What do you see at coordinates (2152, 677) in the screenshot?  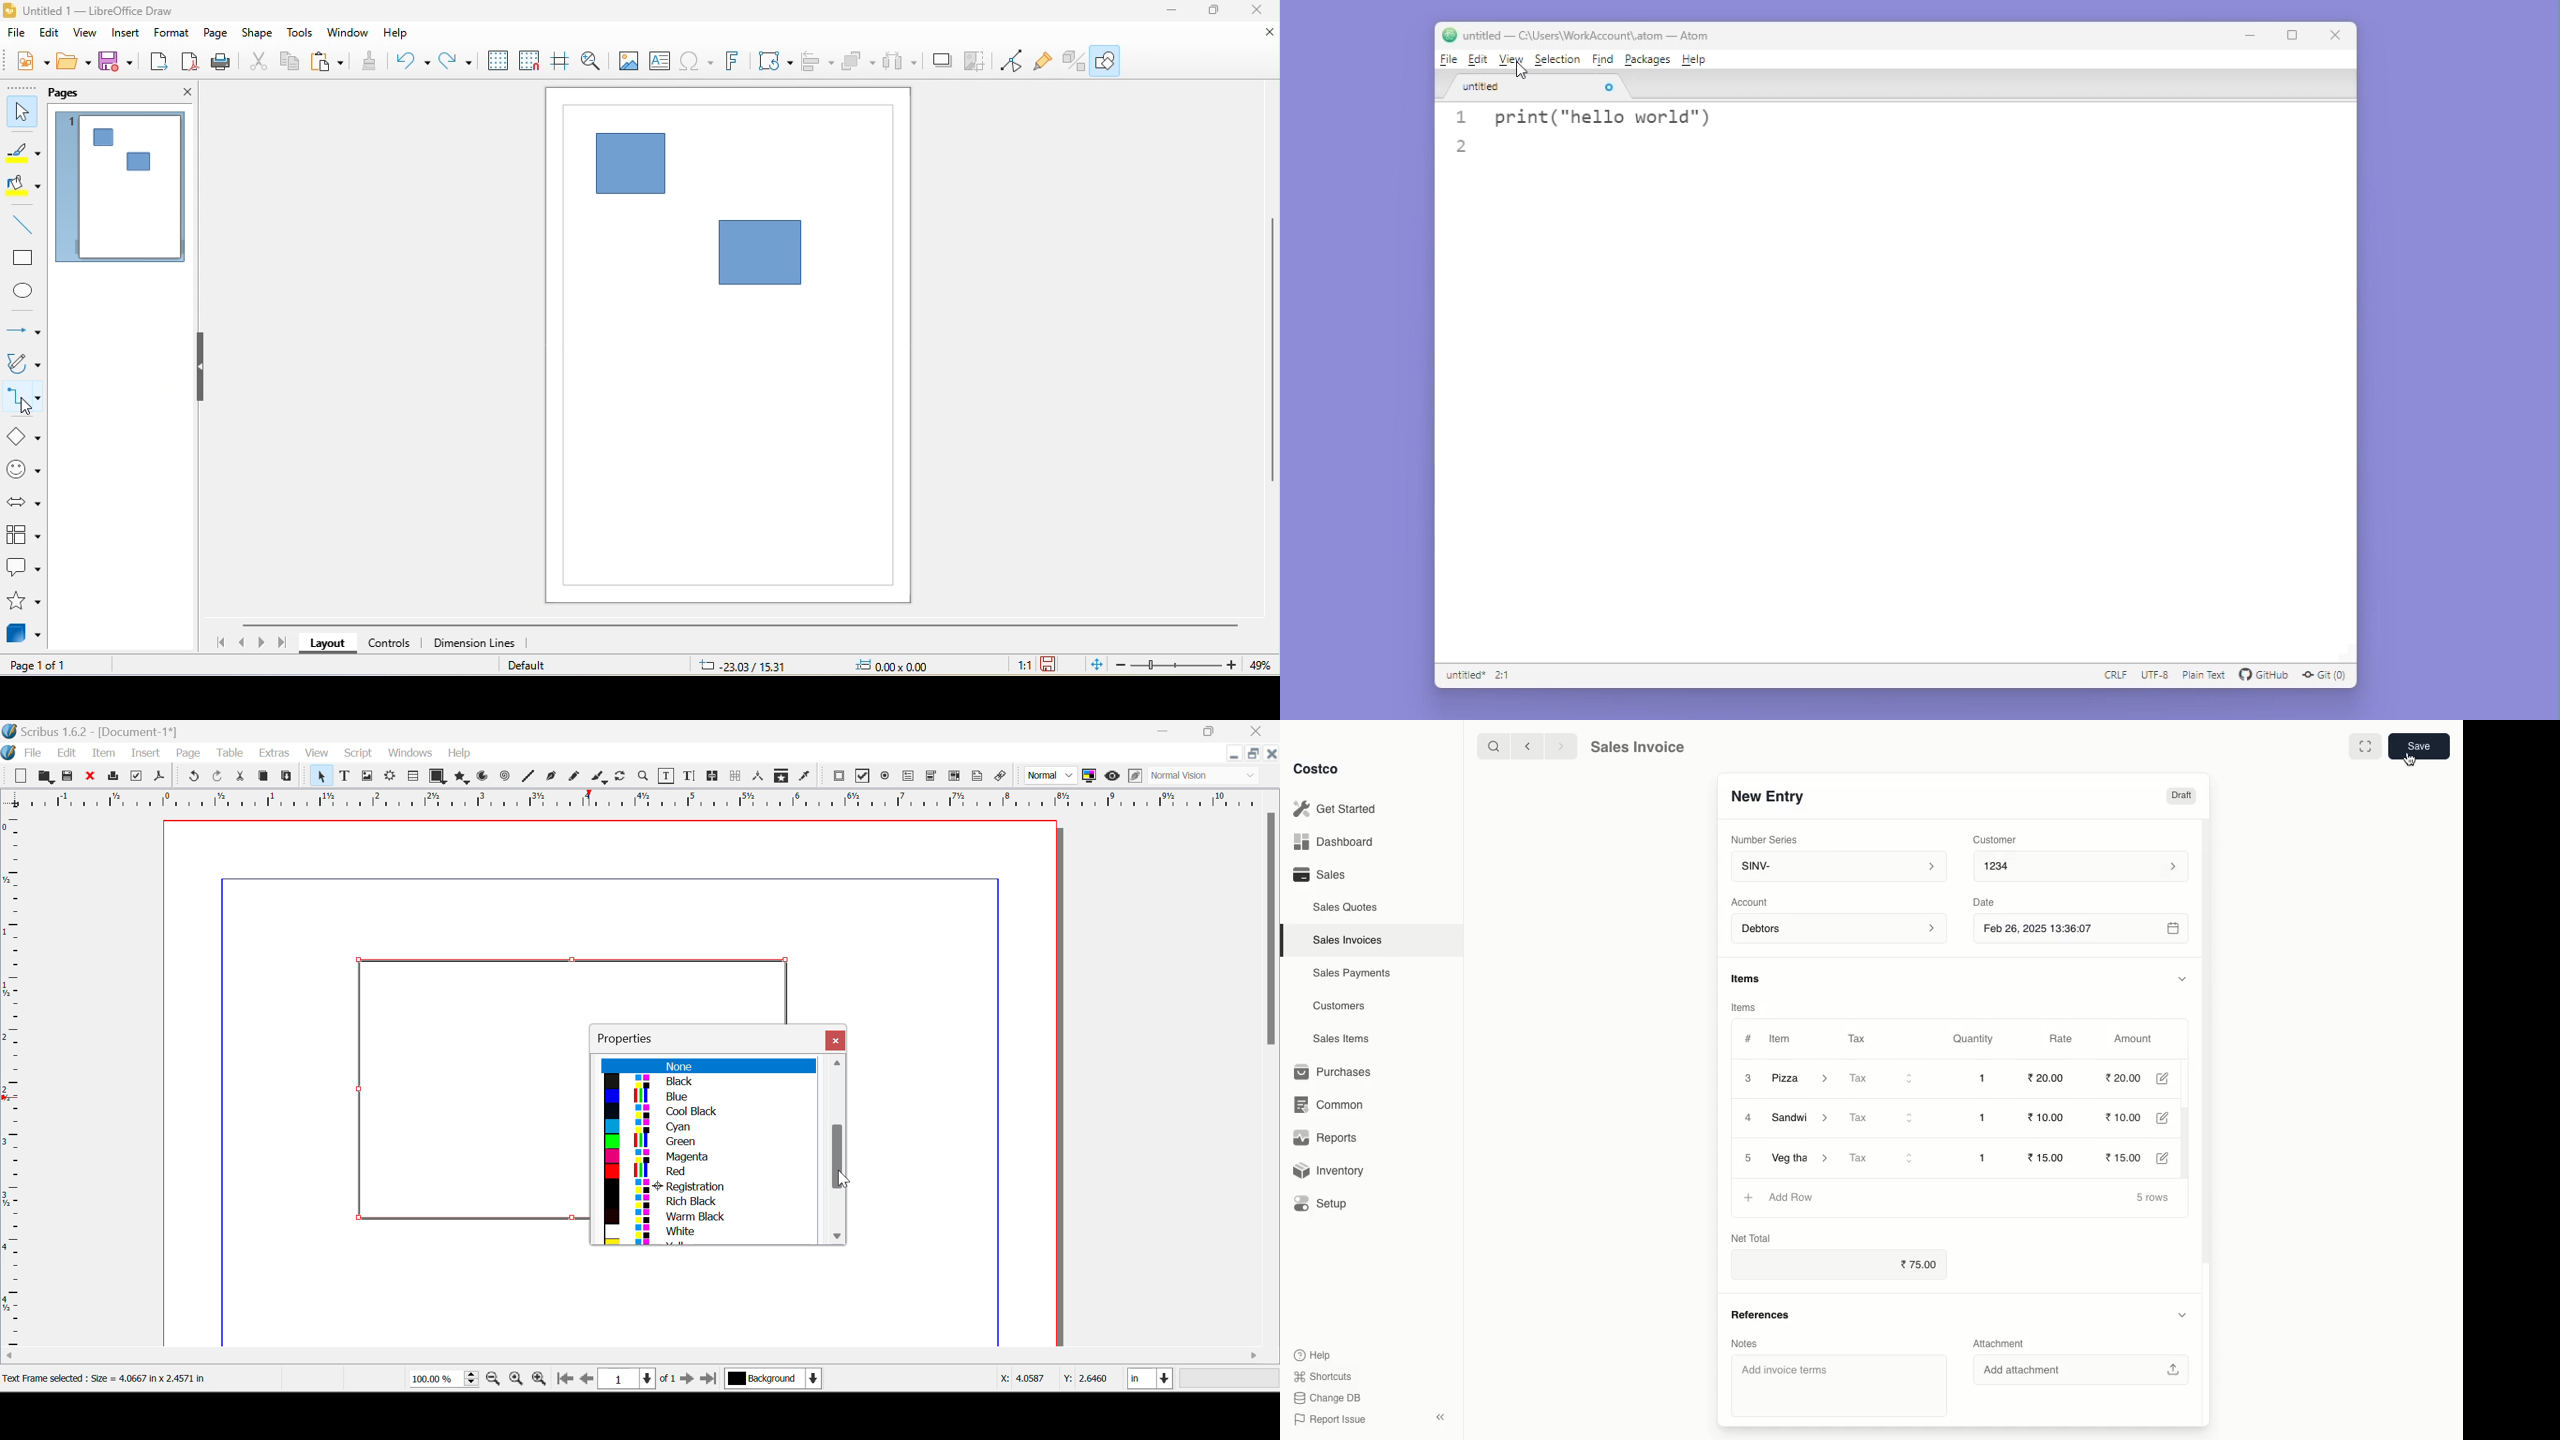 I see `UTF-8` at bounding box center [2152, 677].